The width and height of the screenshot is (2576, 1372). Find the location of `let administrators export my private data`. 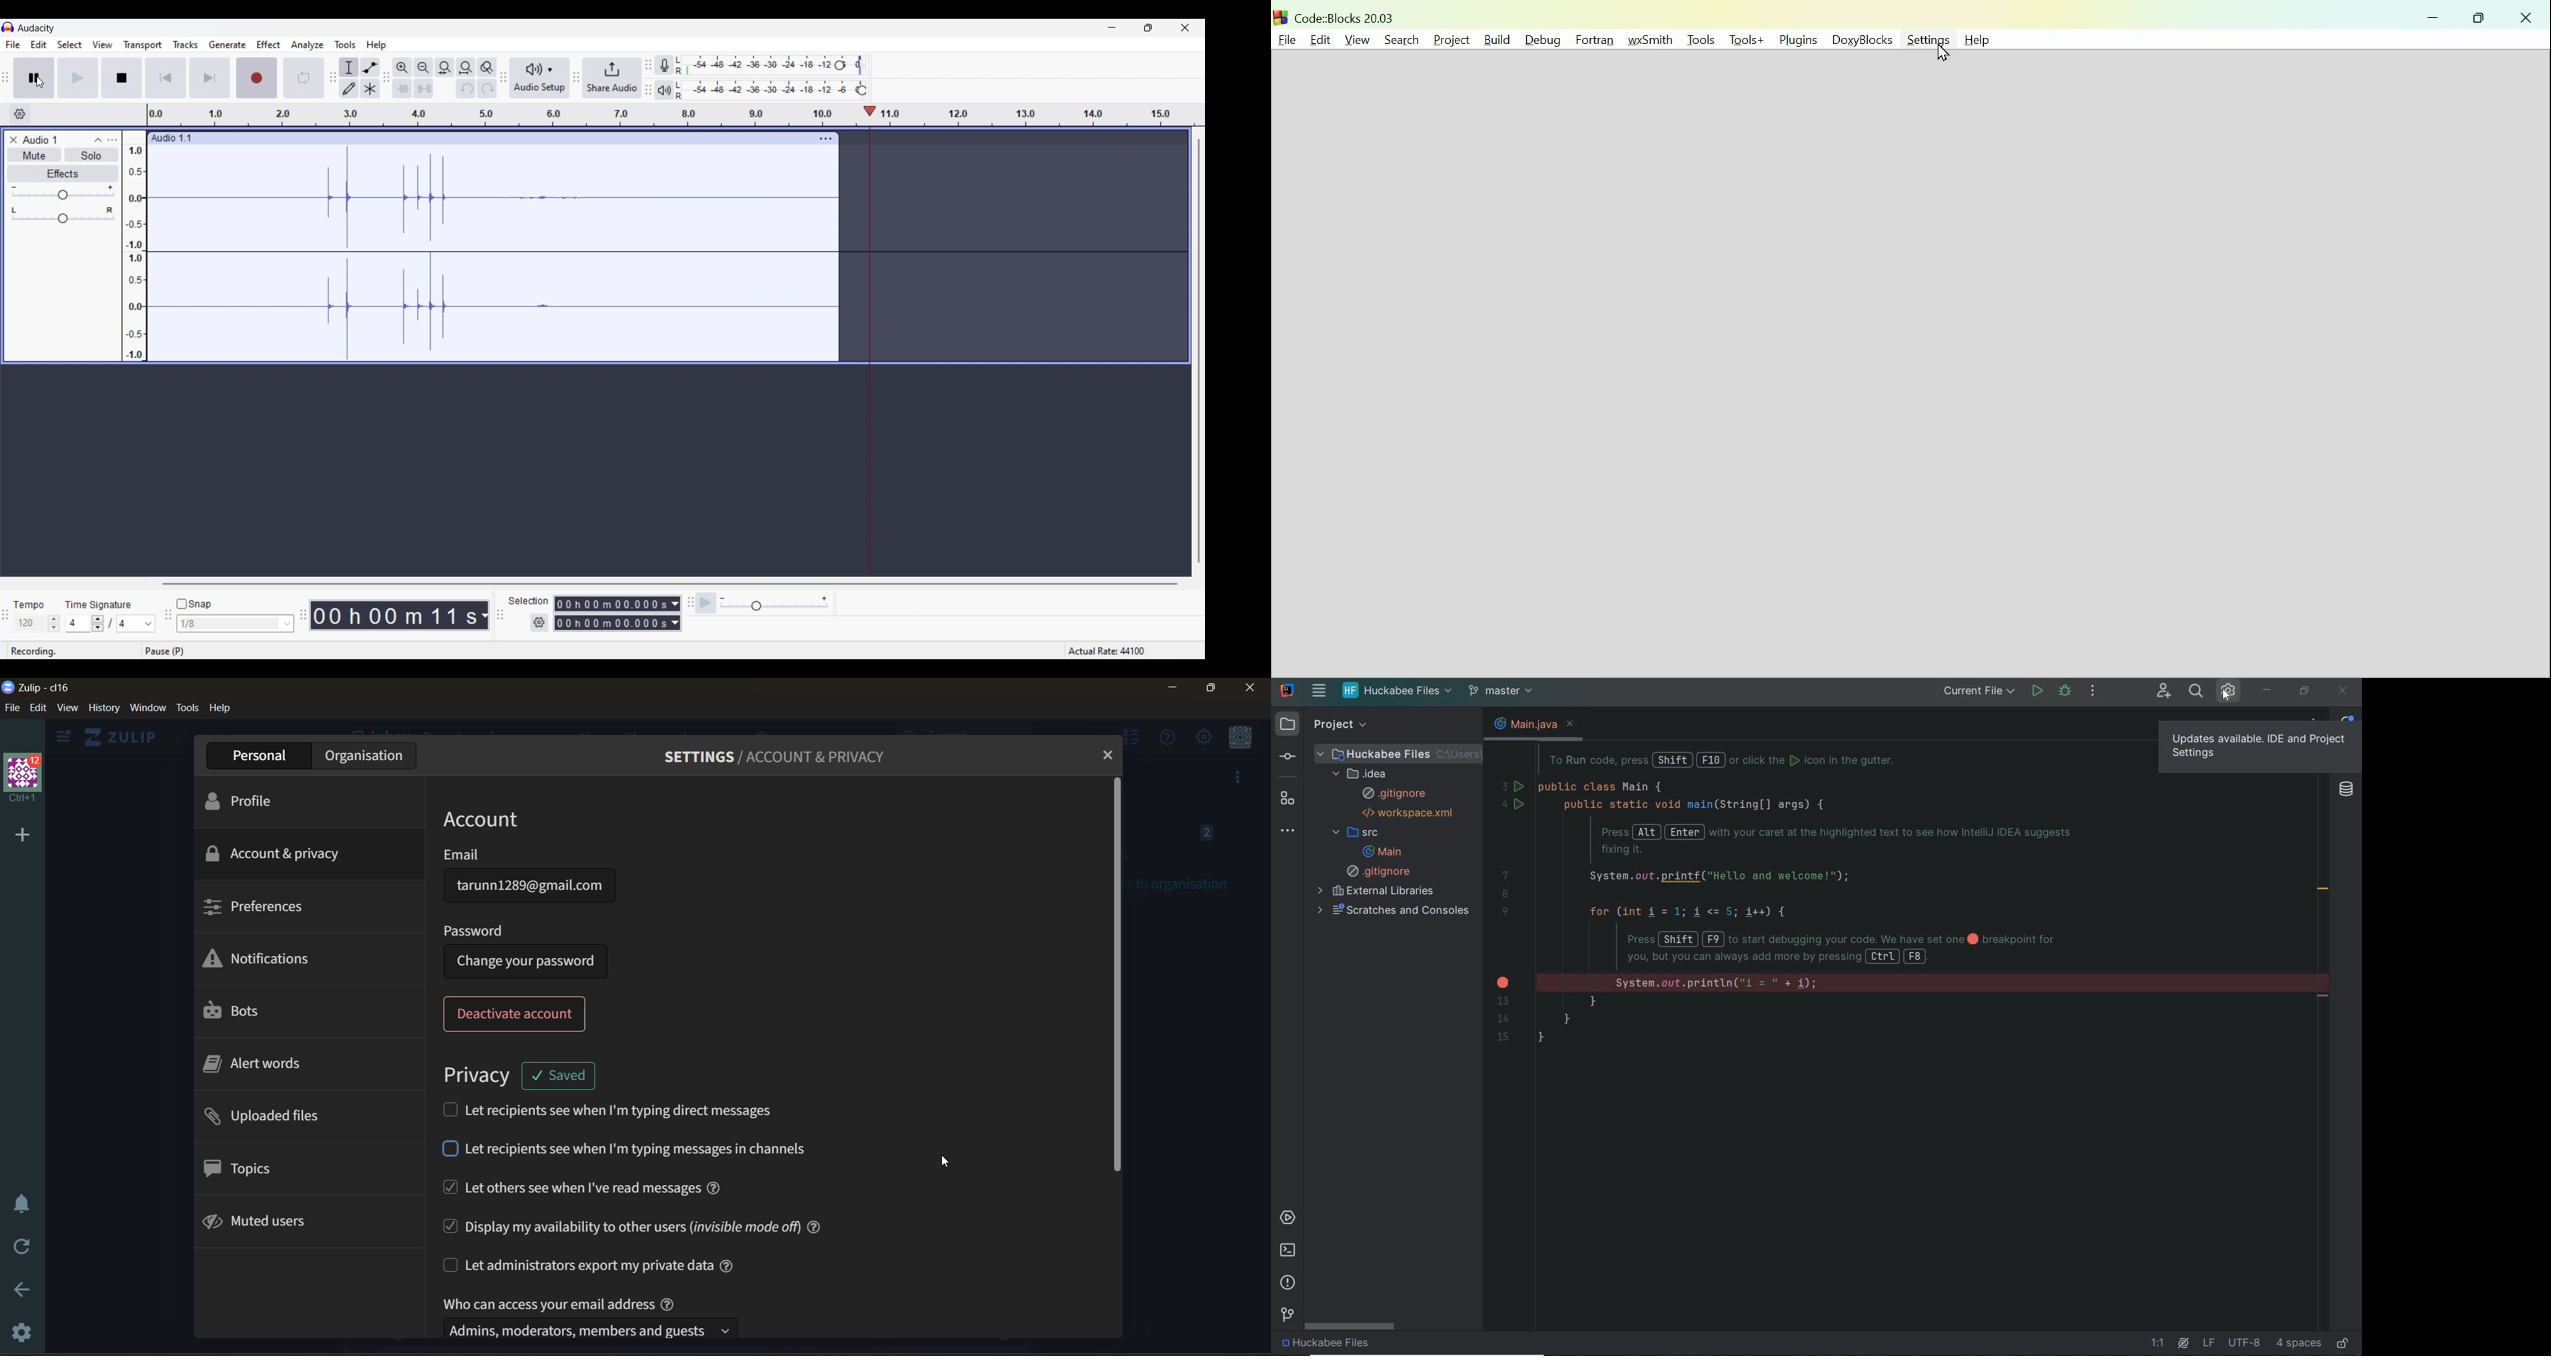

let administrators export my private data is located at coordinates (603, 1265).